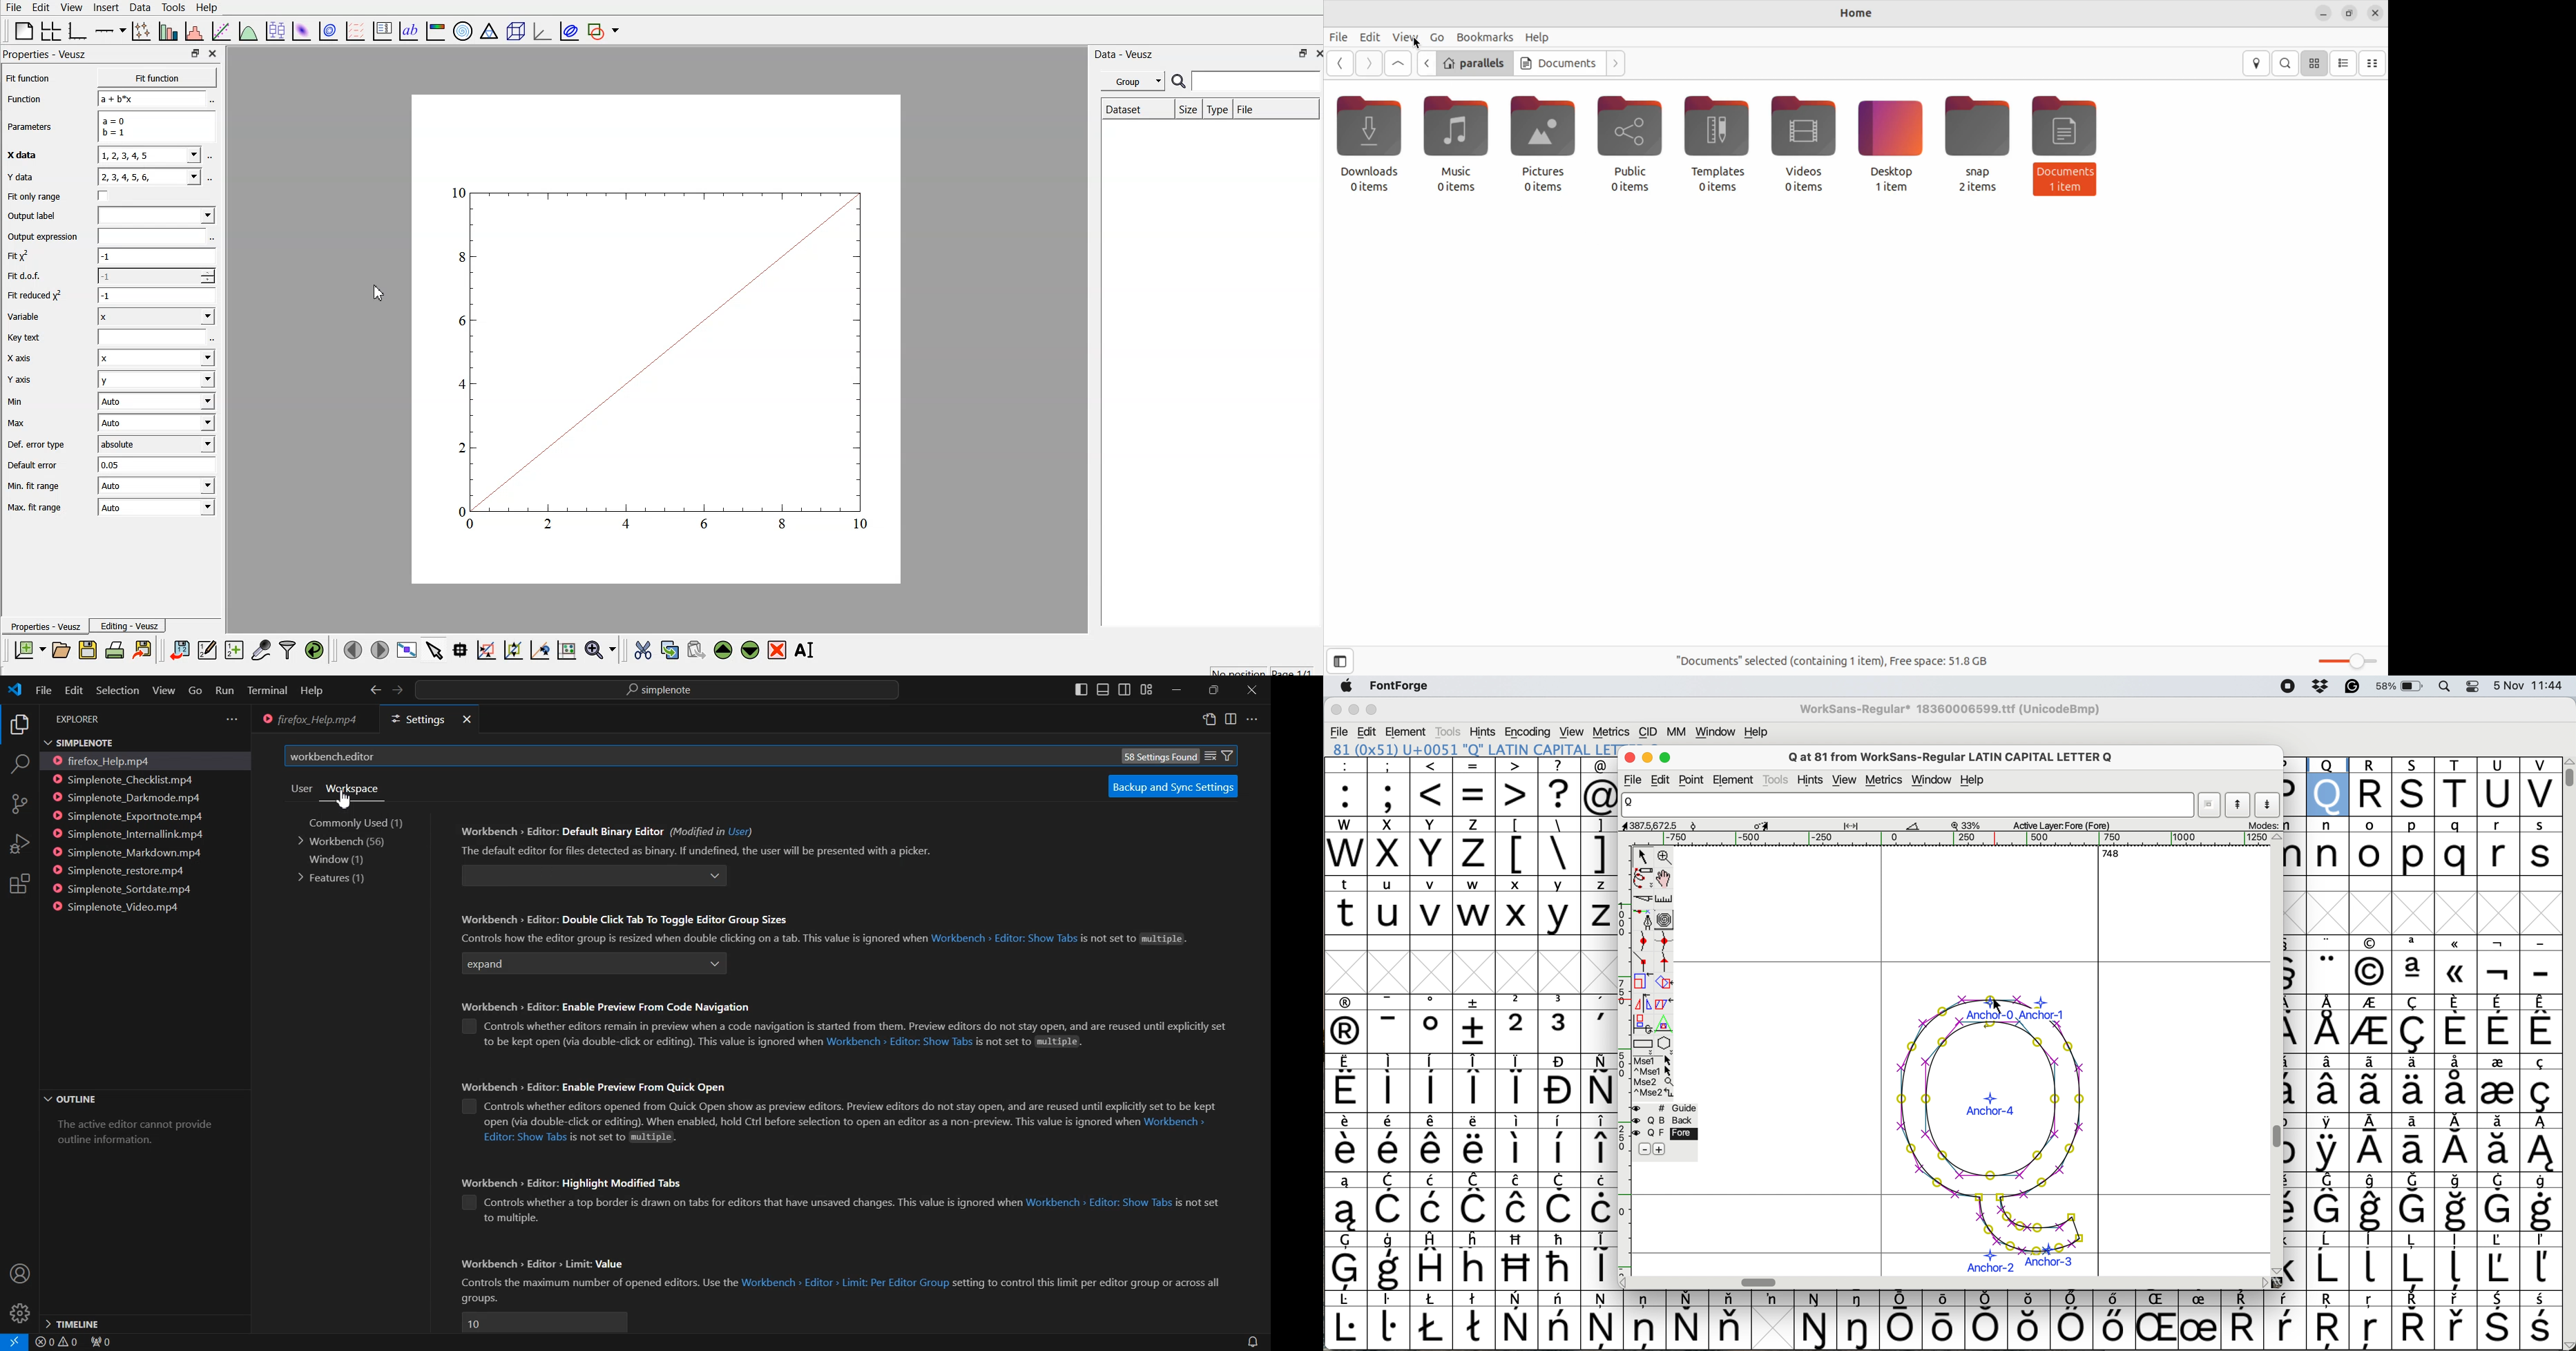 This screenshot has width=2576, height=1372. Describe the element at coordinates (1416, 825) in the screenshot. I see `uppercase letters` at that location.